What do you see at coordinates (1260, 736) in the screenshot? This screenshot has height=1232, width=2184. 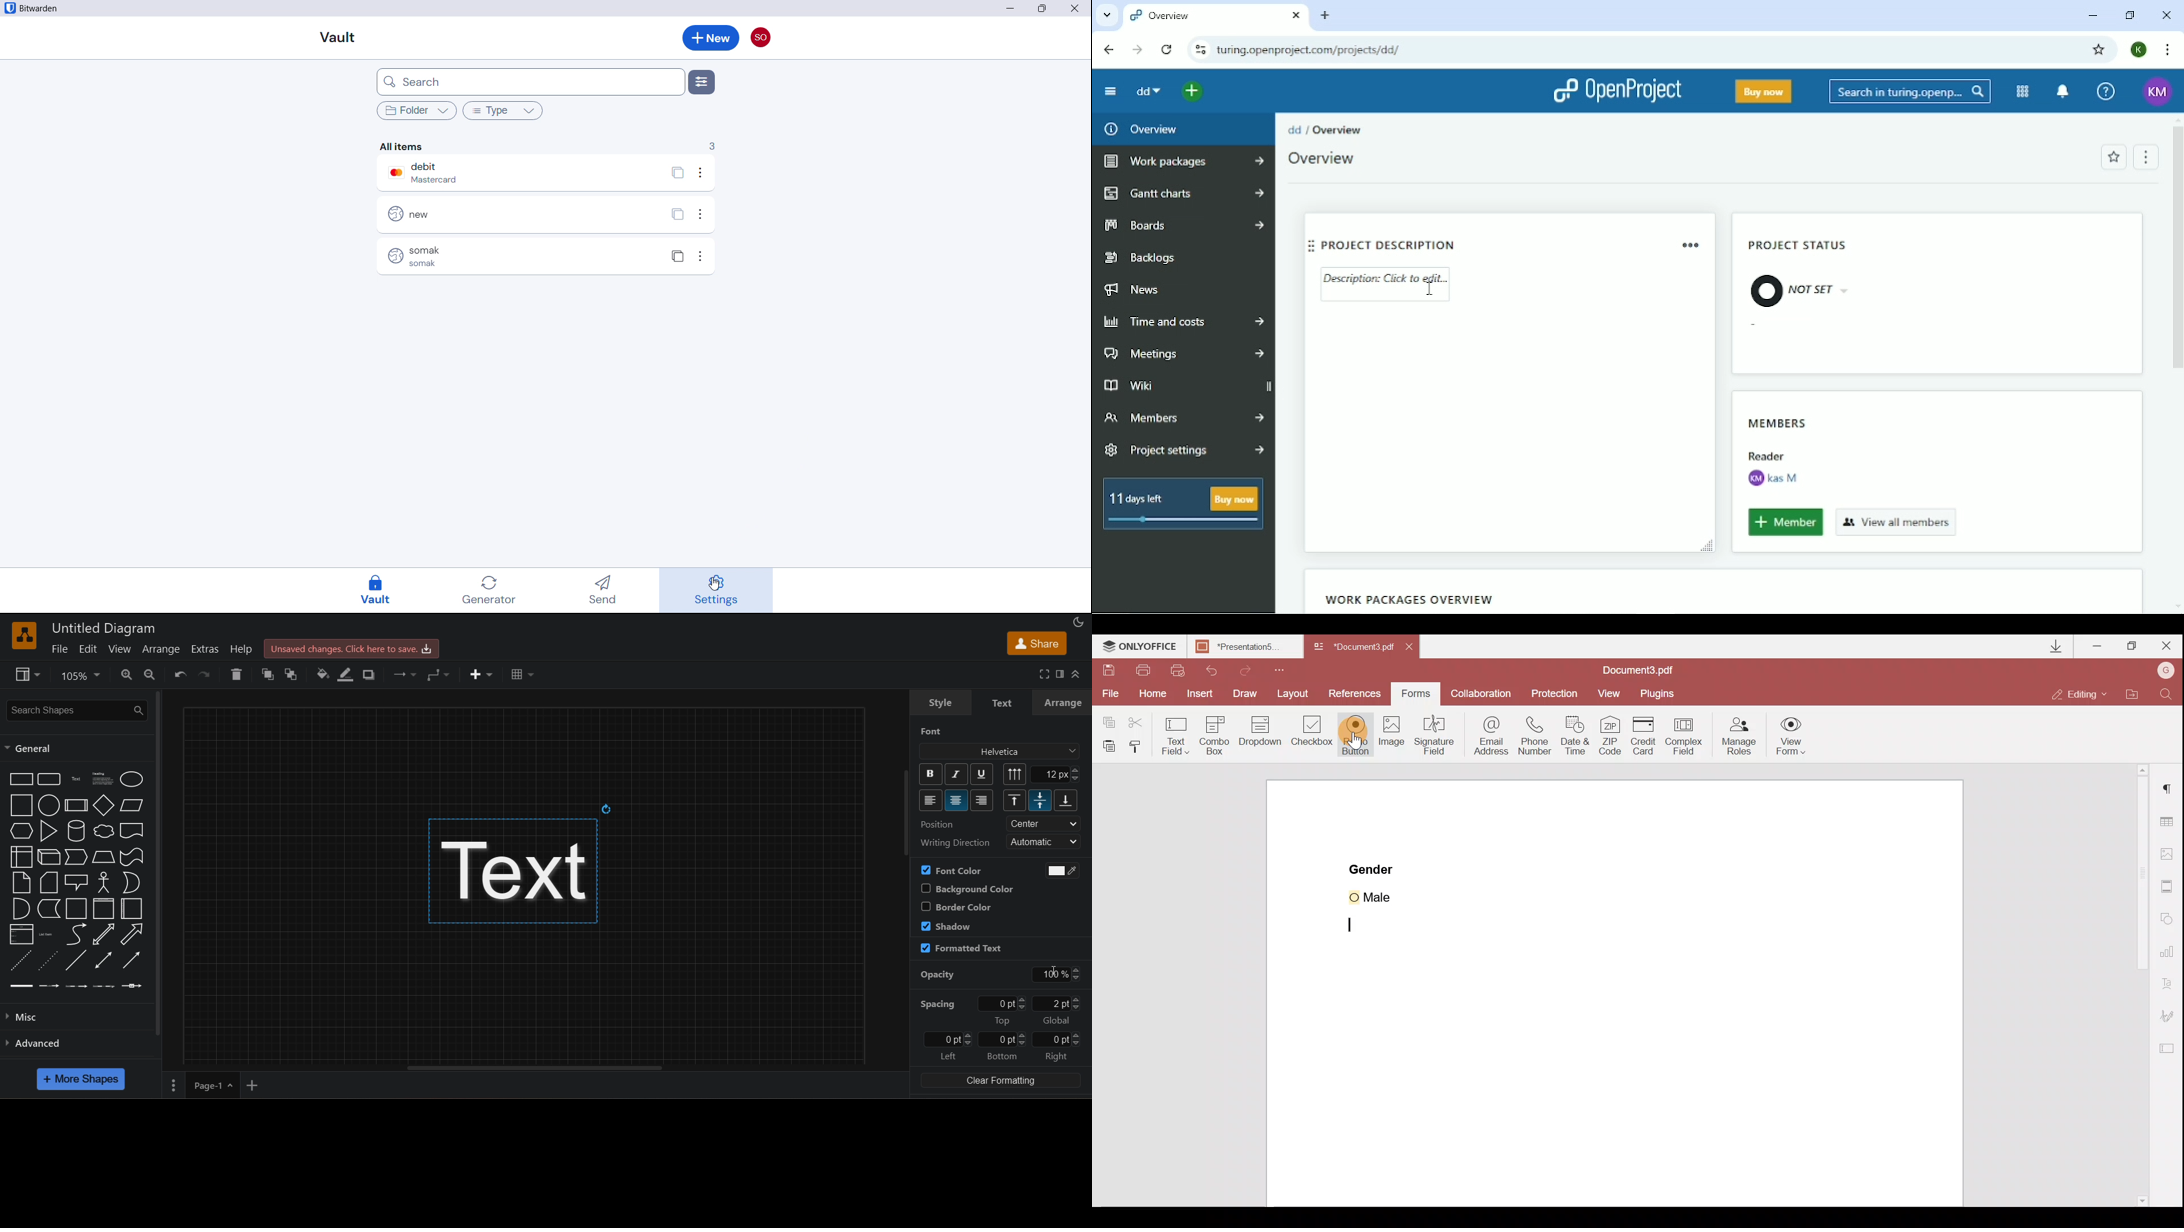 I see `Dropdown` at bounding box center [1260, 736].